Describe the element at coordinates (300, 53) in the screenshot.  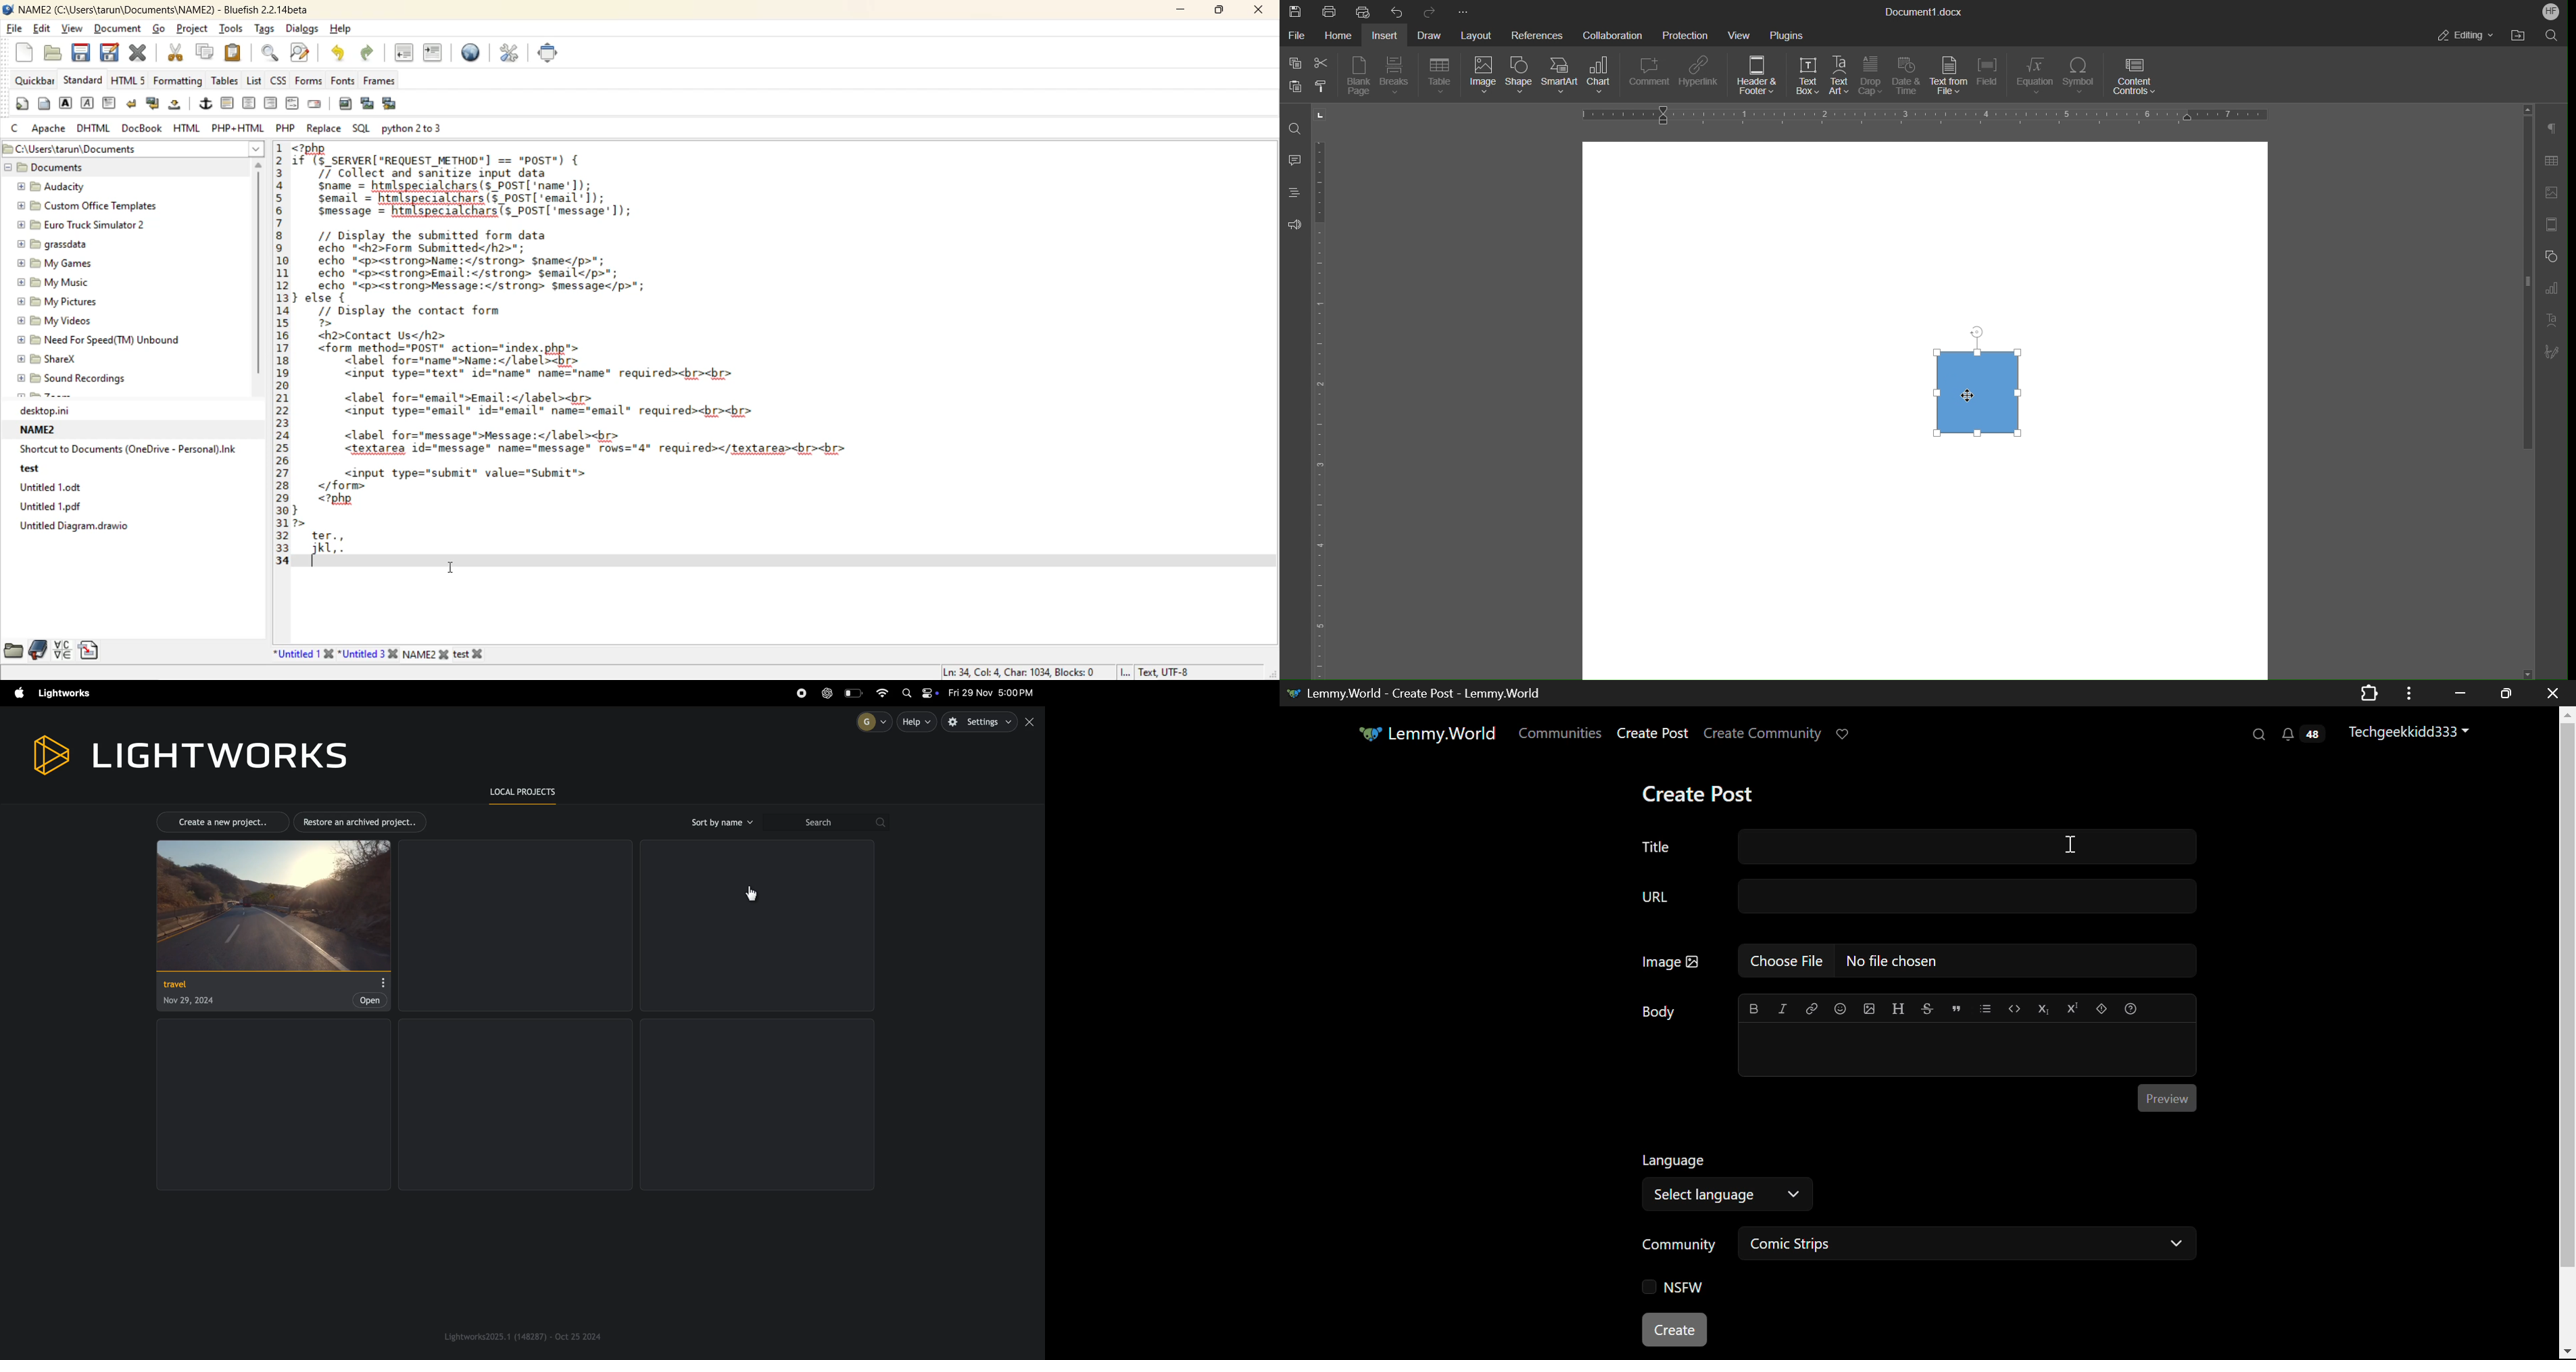
I see `find and replace` at that location.